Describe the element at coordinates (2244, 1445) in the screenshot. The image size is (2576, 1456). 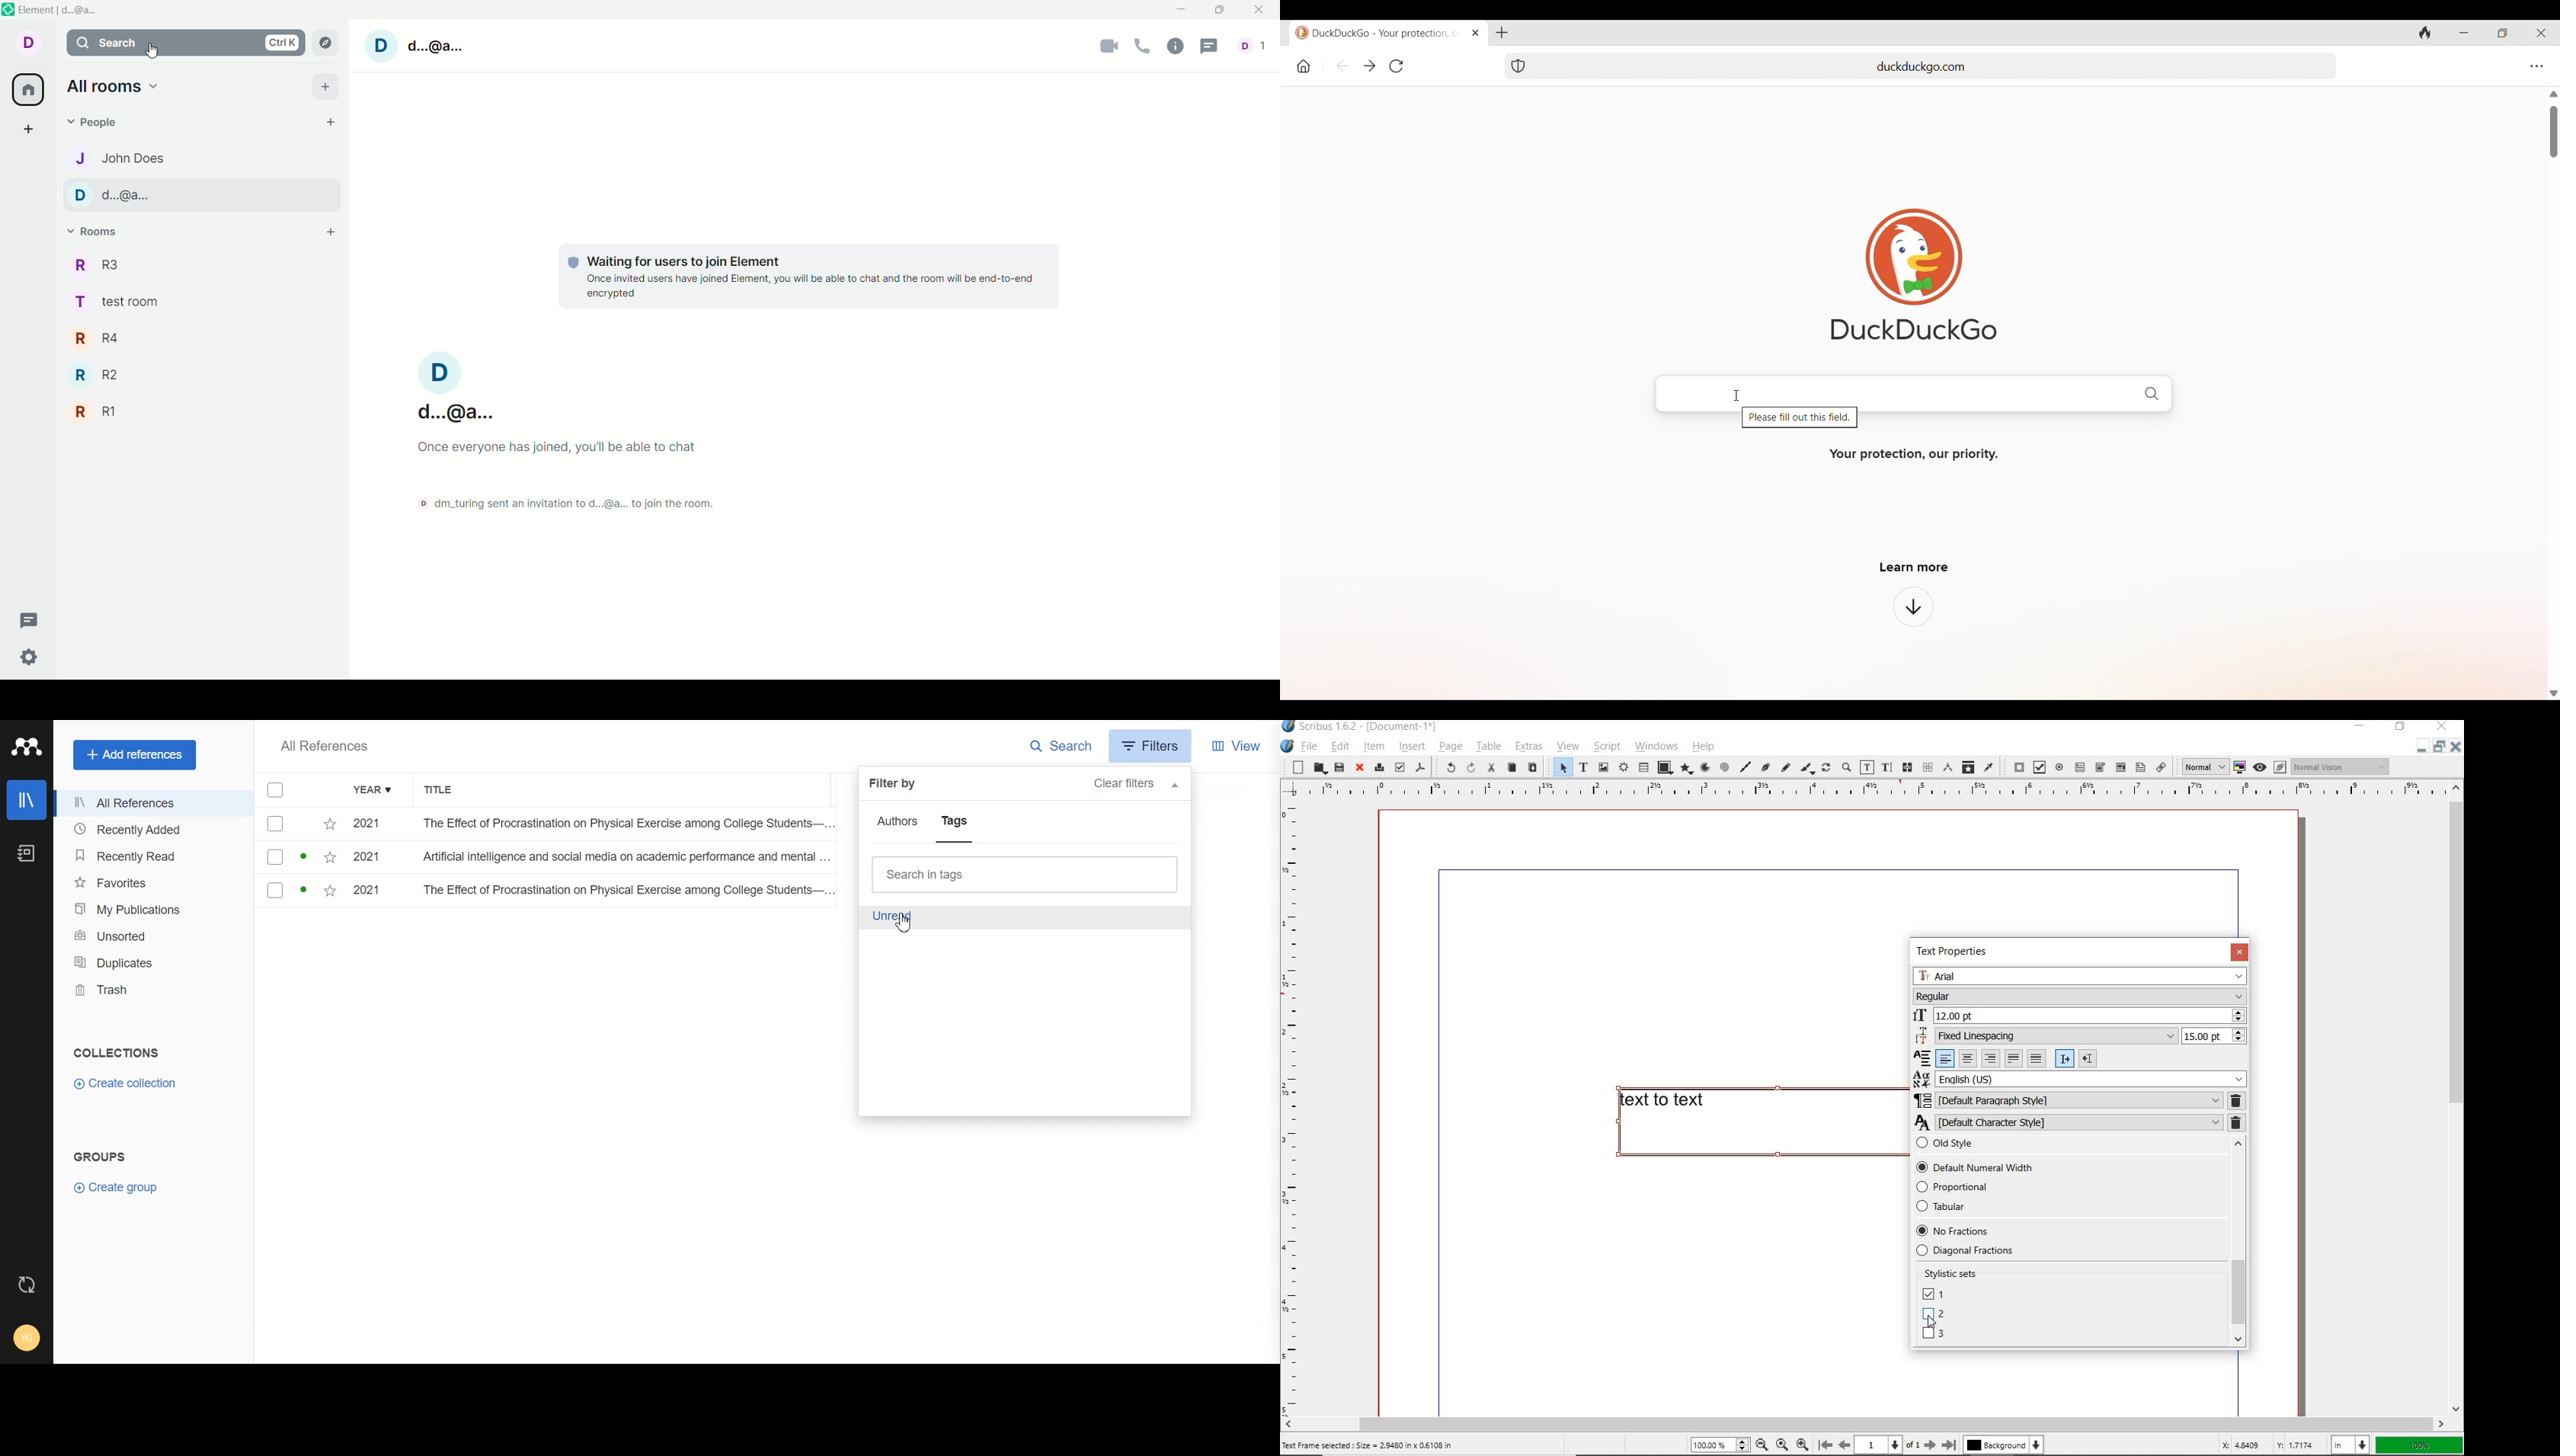
I see `X: 4.8409` at that location.